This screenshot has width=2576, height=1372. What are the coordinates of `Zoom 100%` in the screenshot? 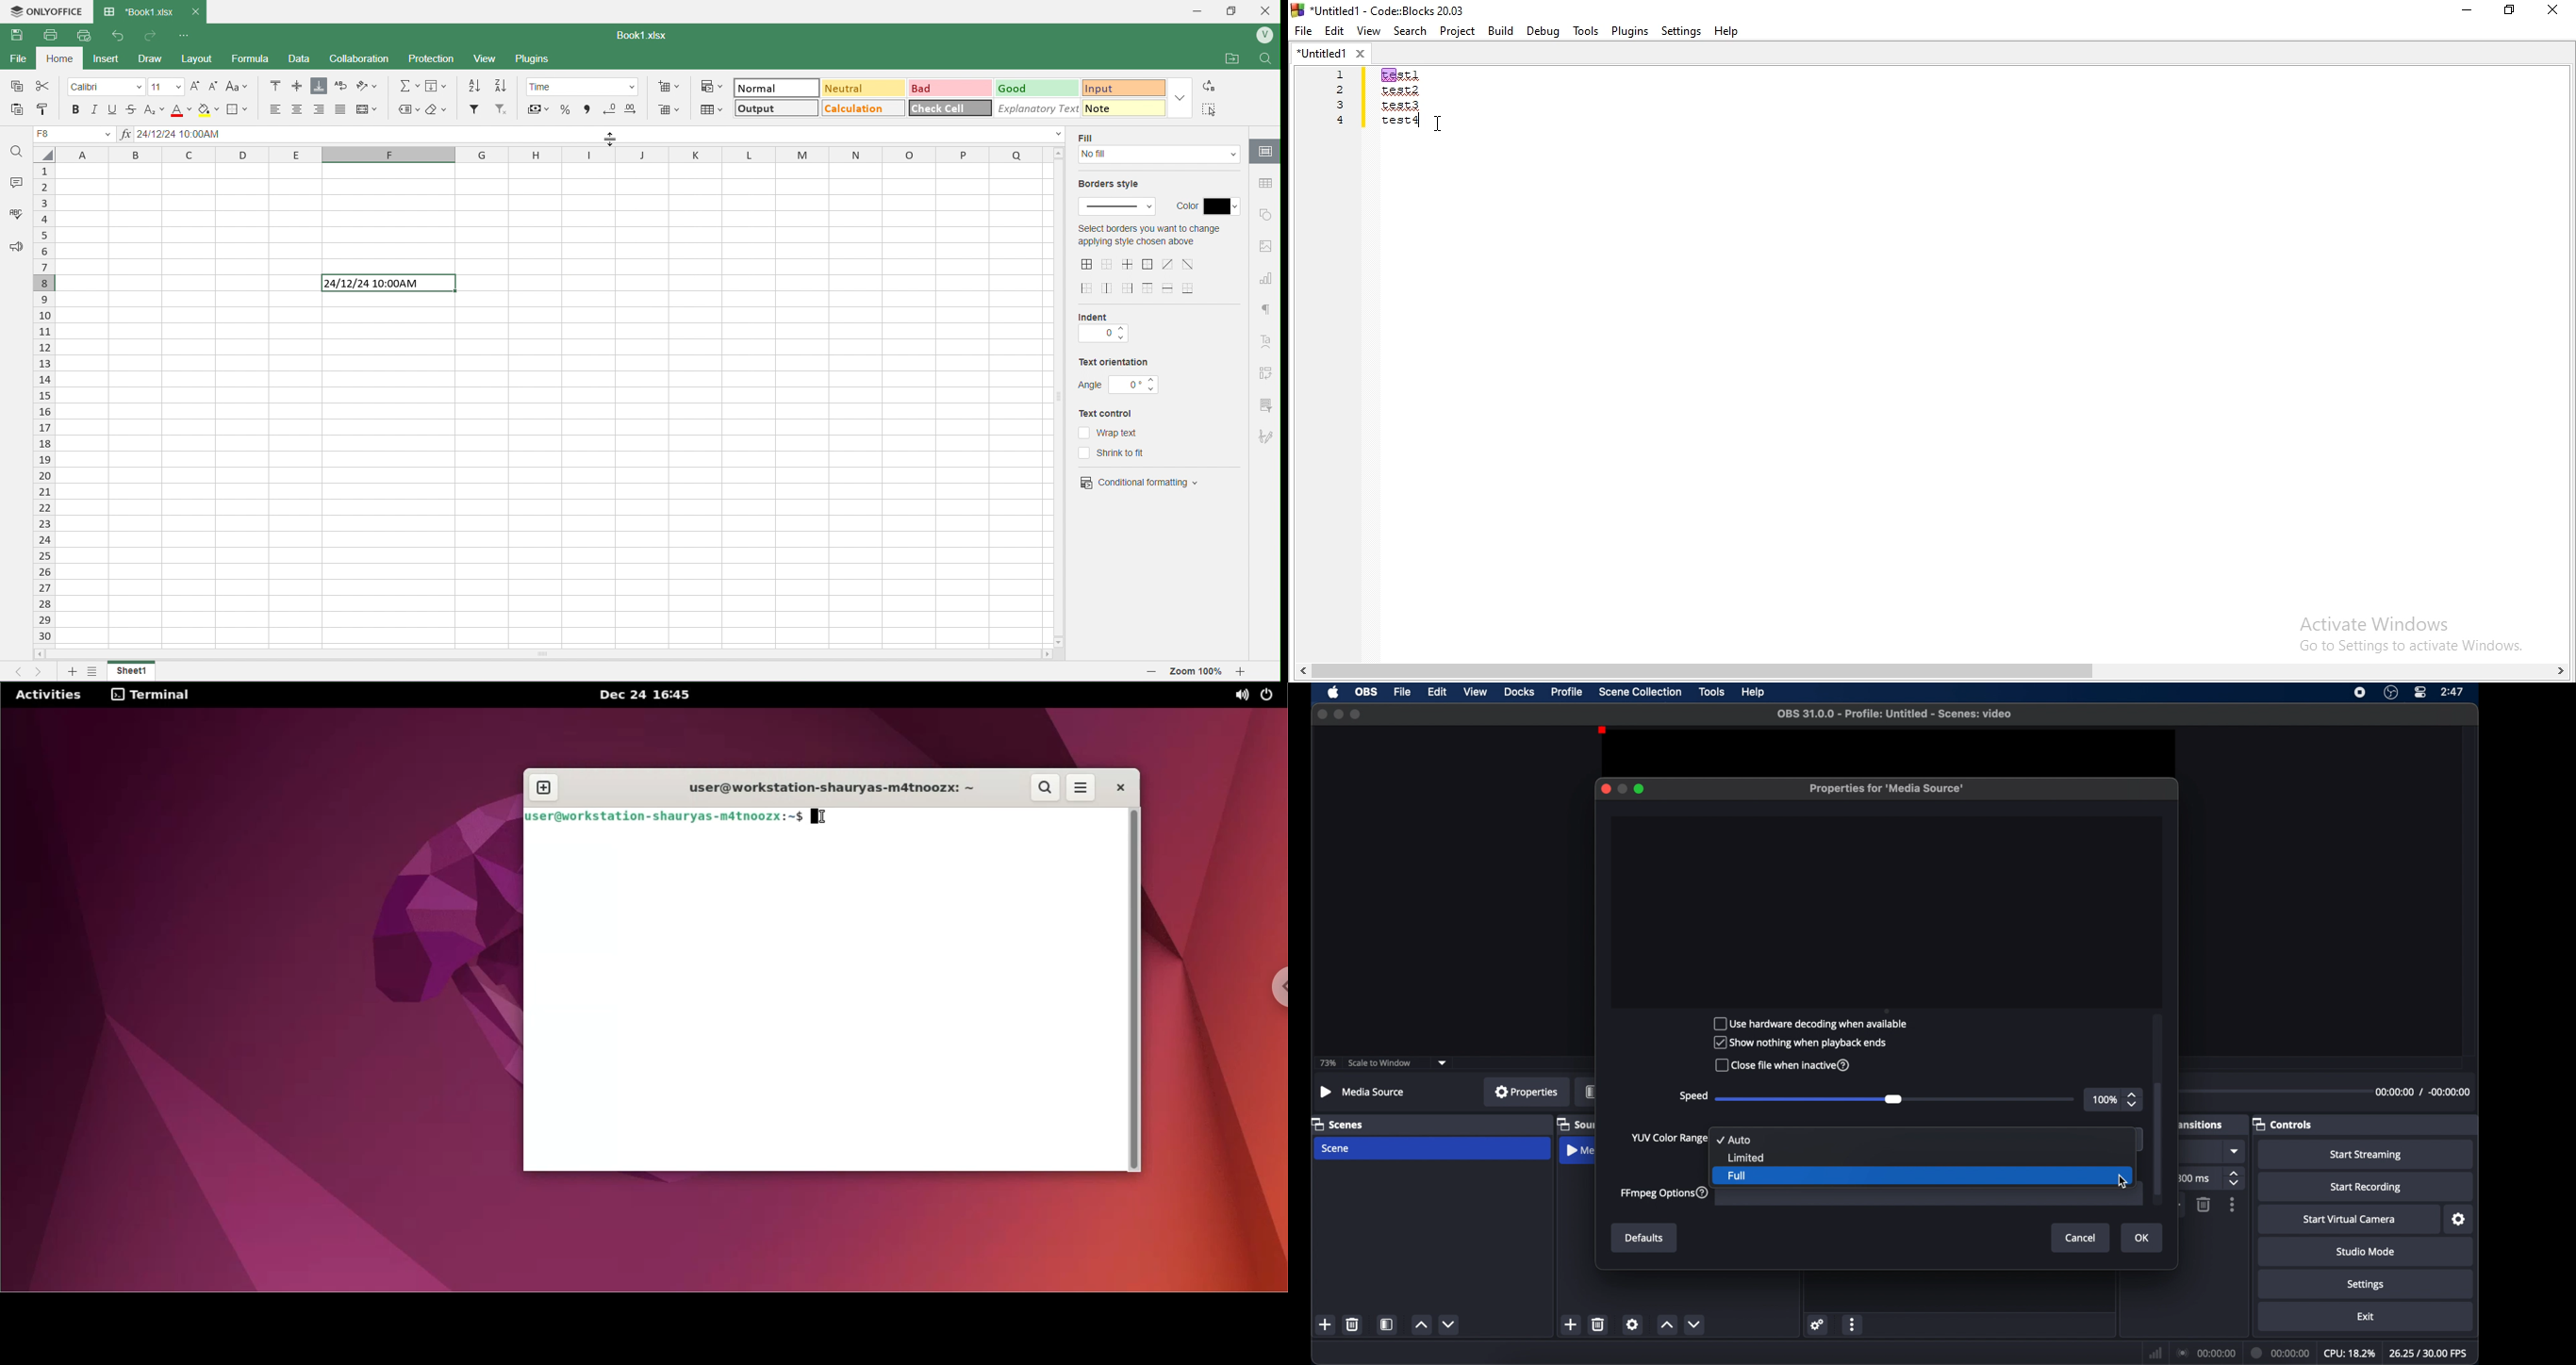 It's located at (1198, 673).